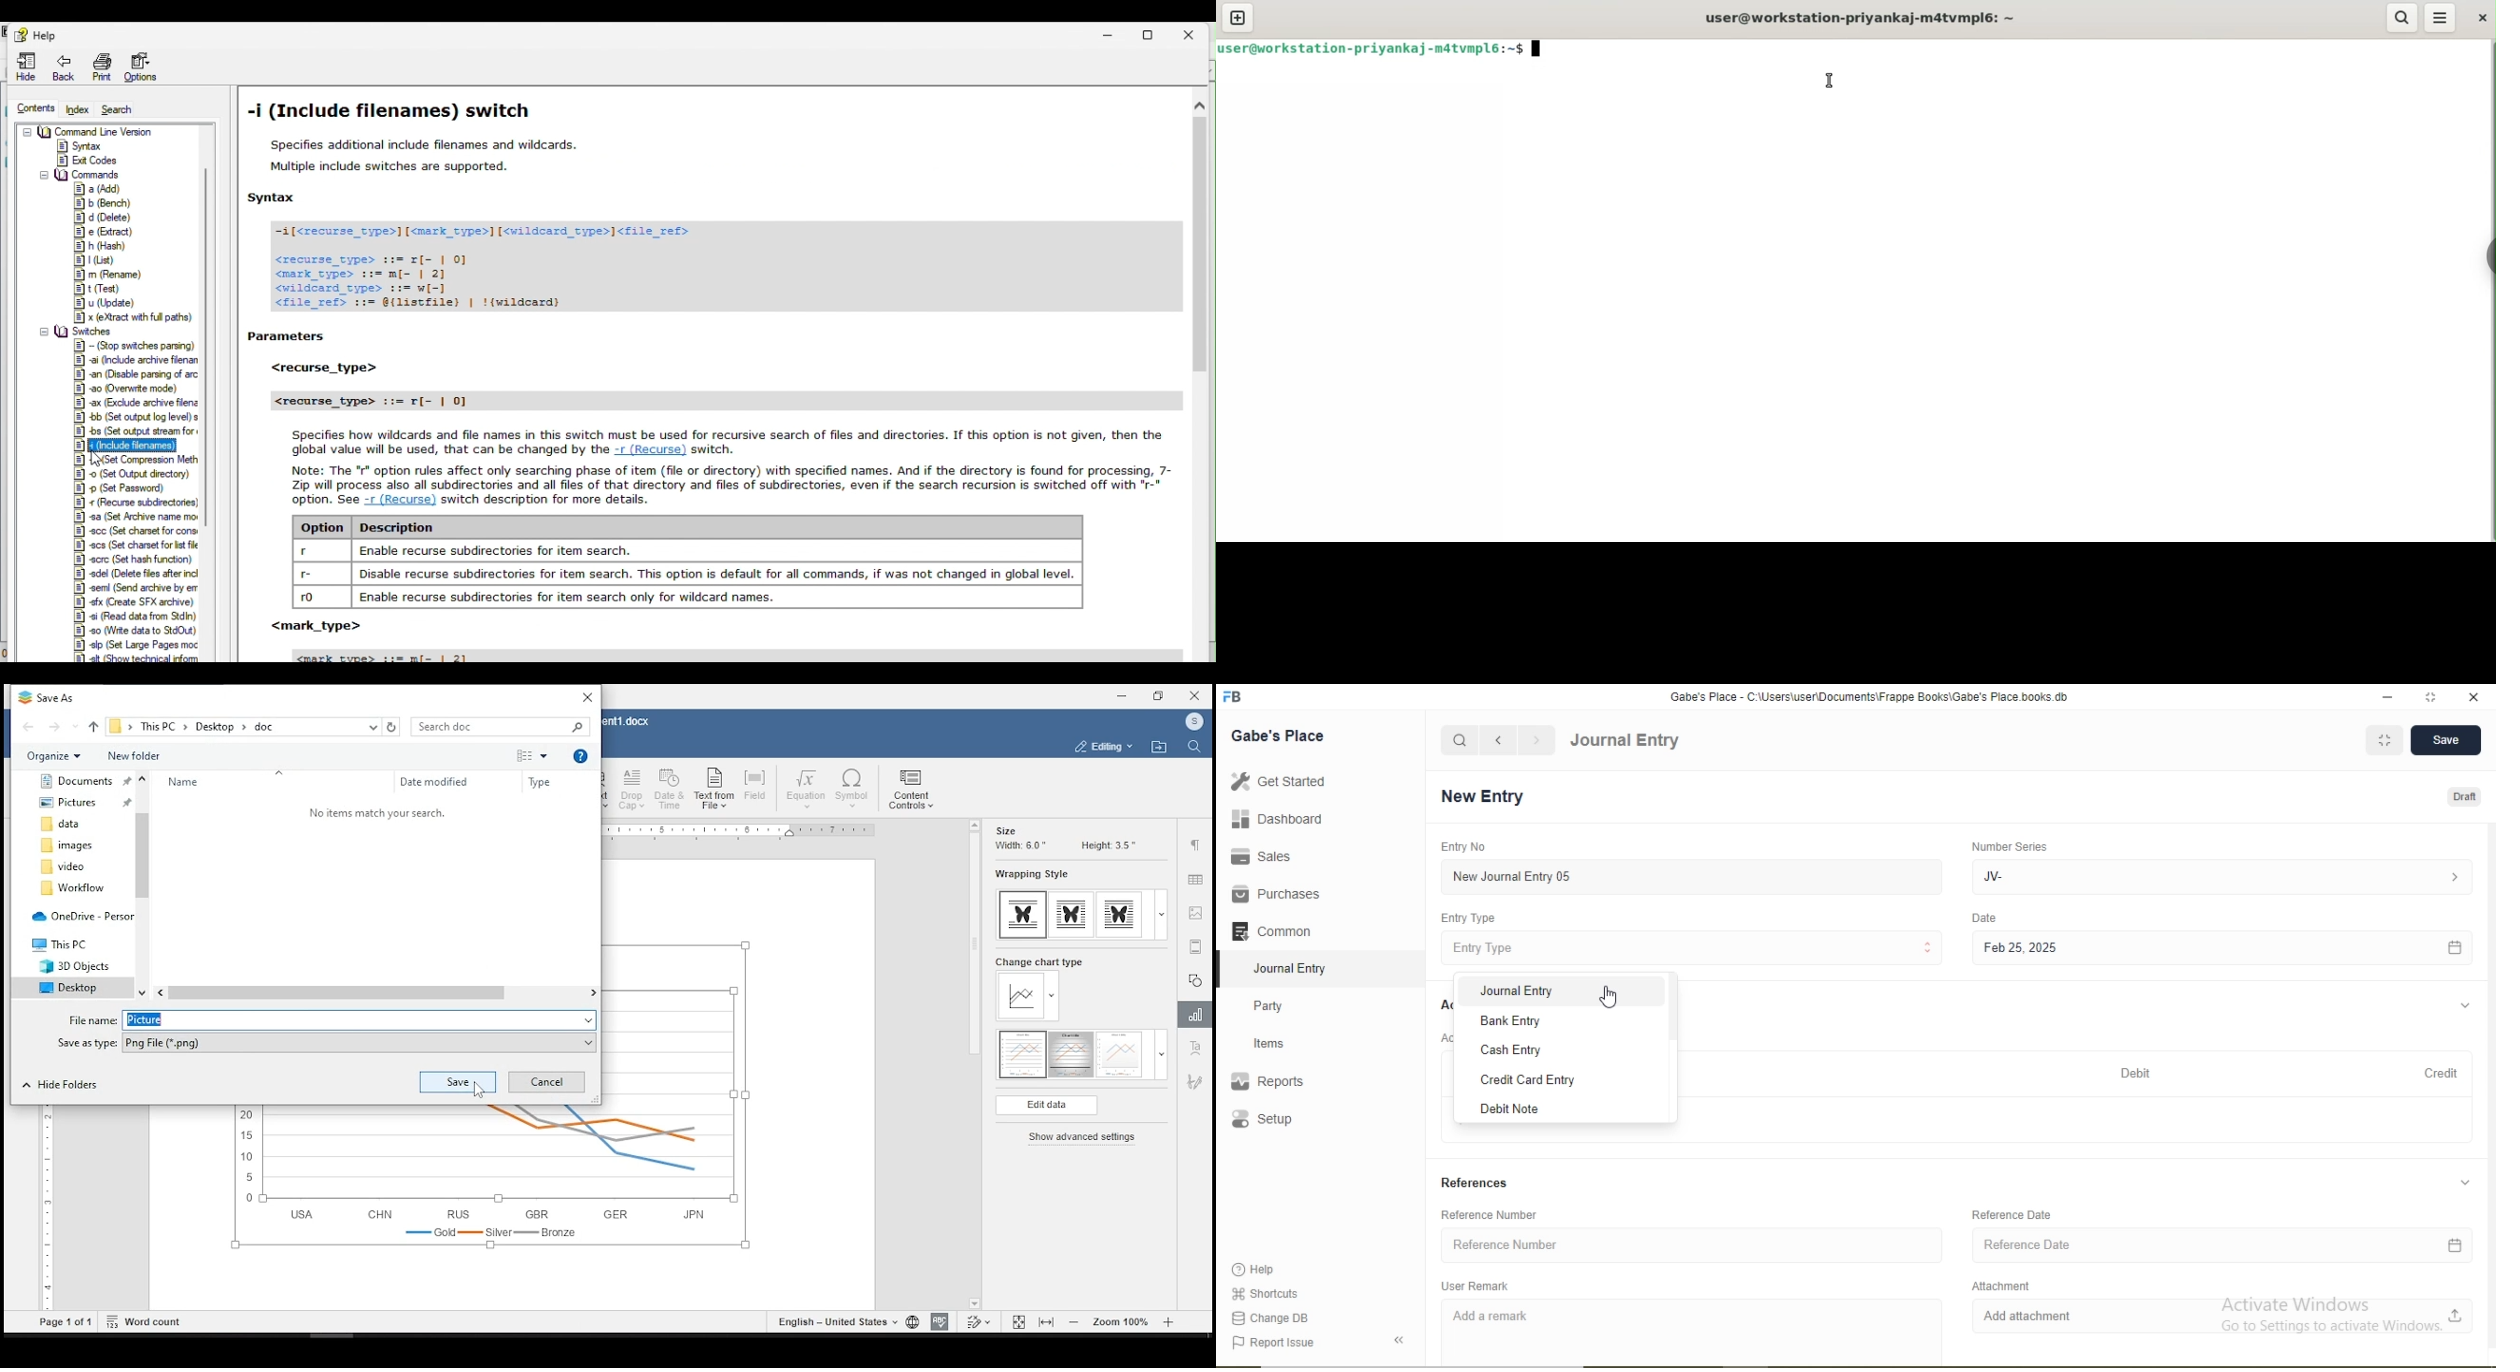 The height and width of the screenshot is (1372, 2520). I want to click on Change DB, so click(1271, 1317).